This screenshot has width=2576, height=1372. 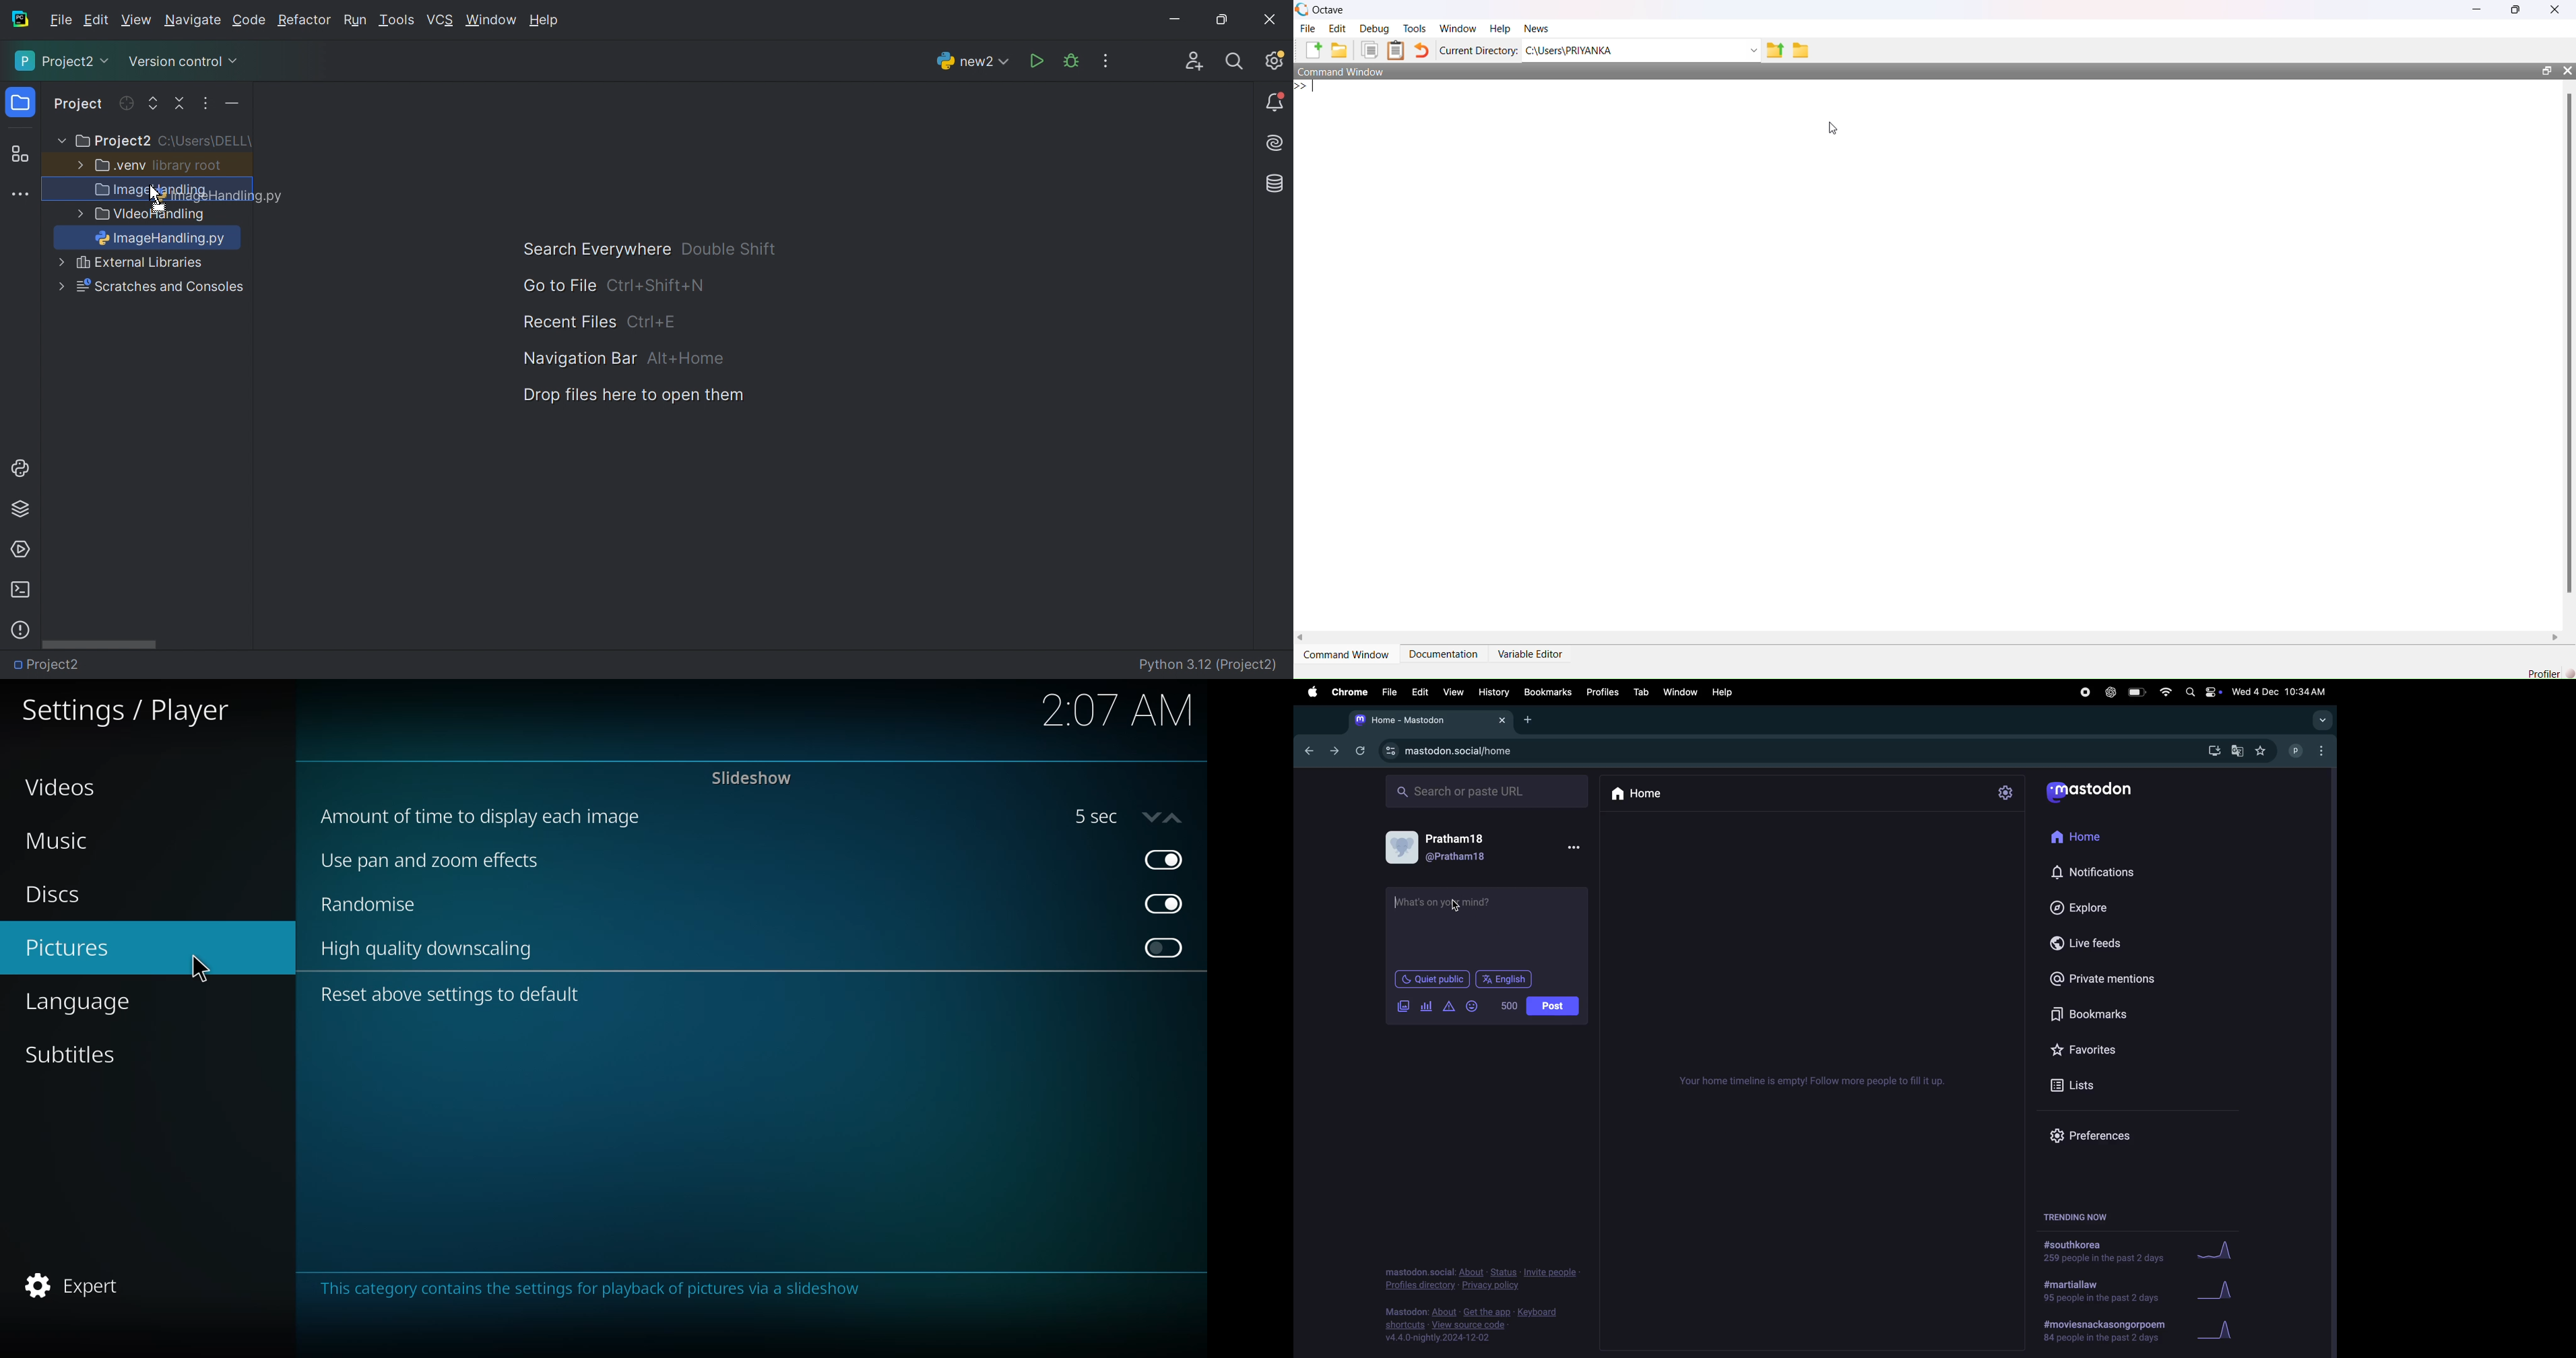 What do you see at coordinates (20, 155) in the screenshot?
I see `Structure` at bounding box center [20, 155].